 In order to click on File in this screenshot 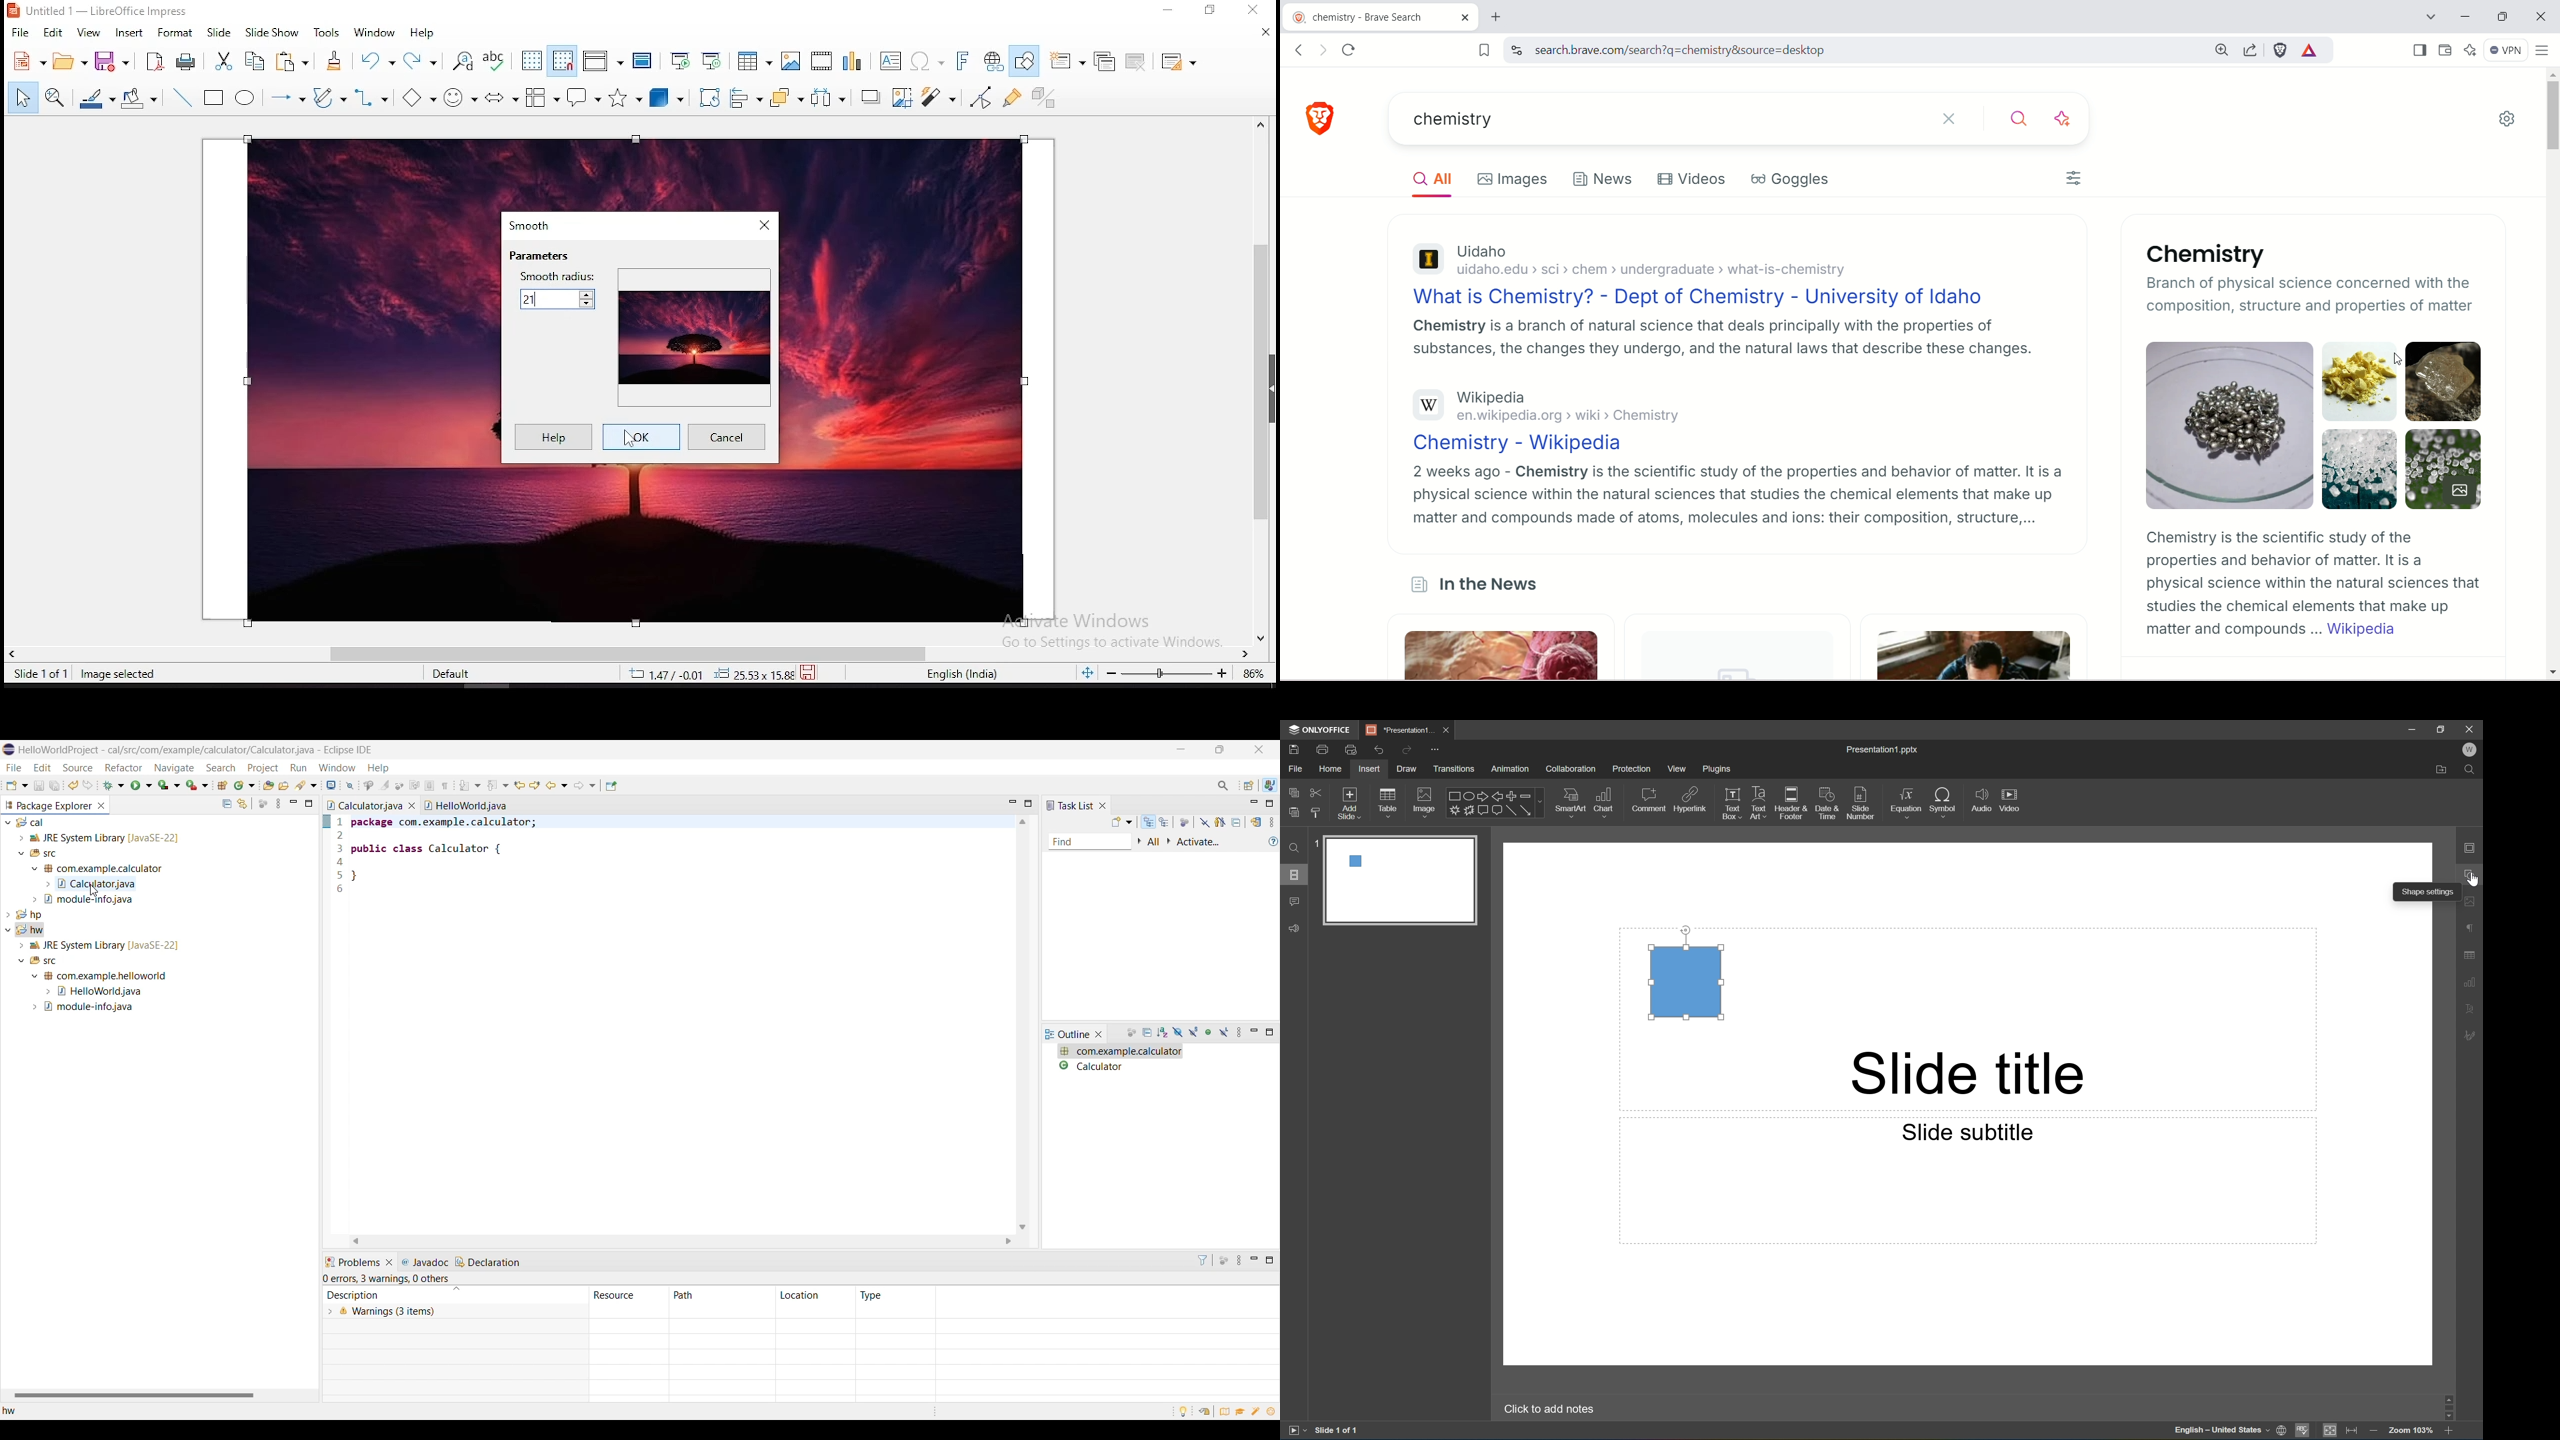, I will do `click(14, 767)`.